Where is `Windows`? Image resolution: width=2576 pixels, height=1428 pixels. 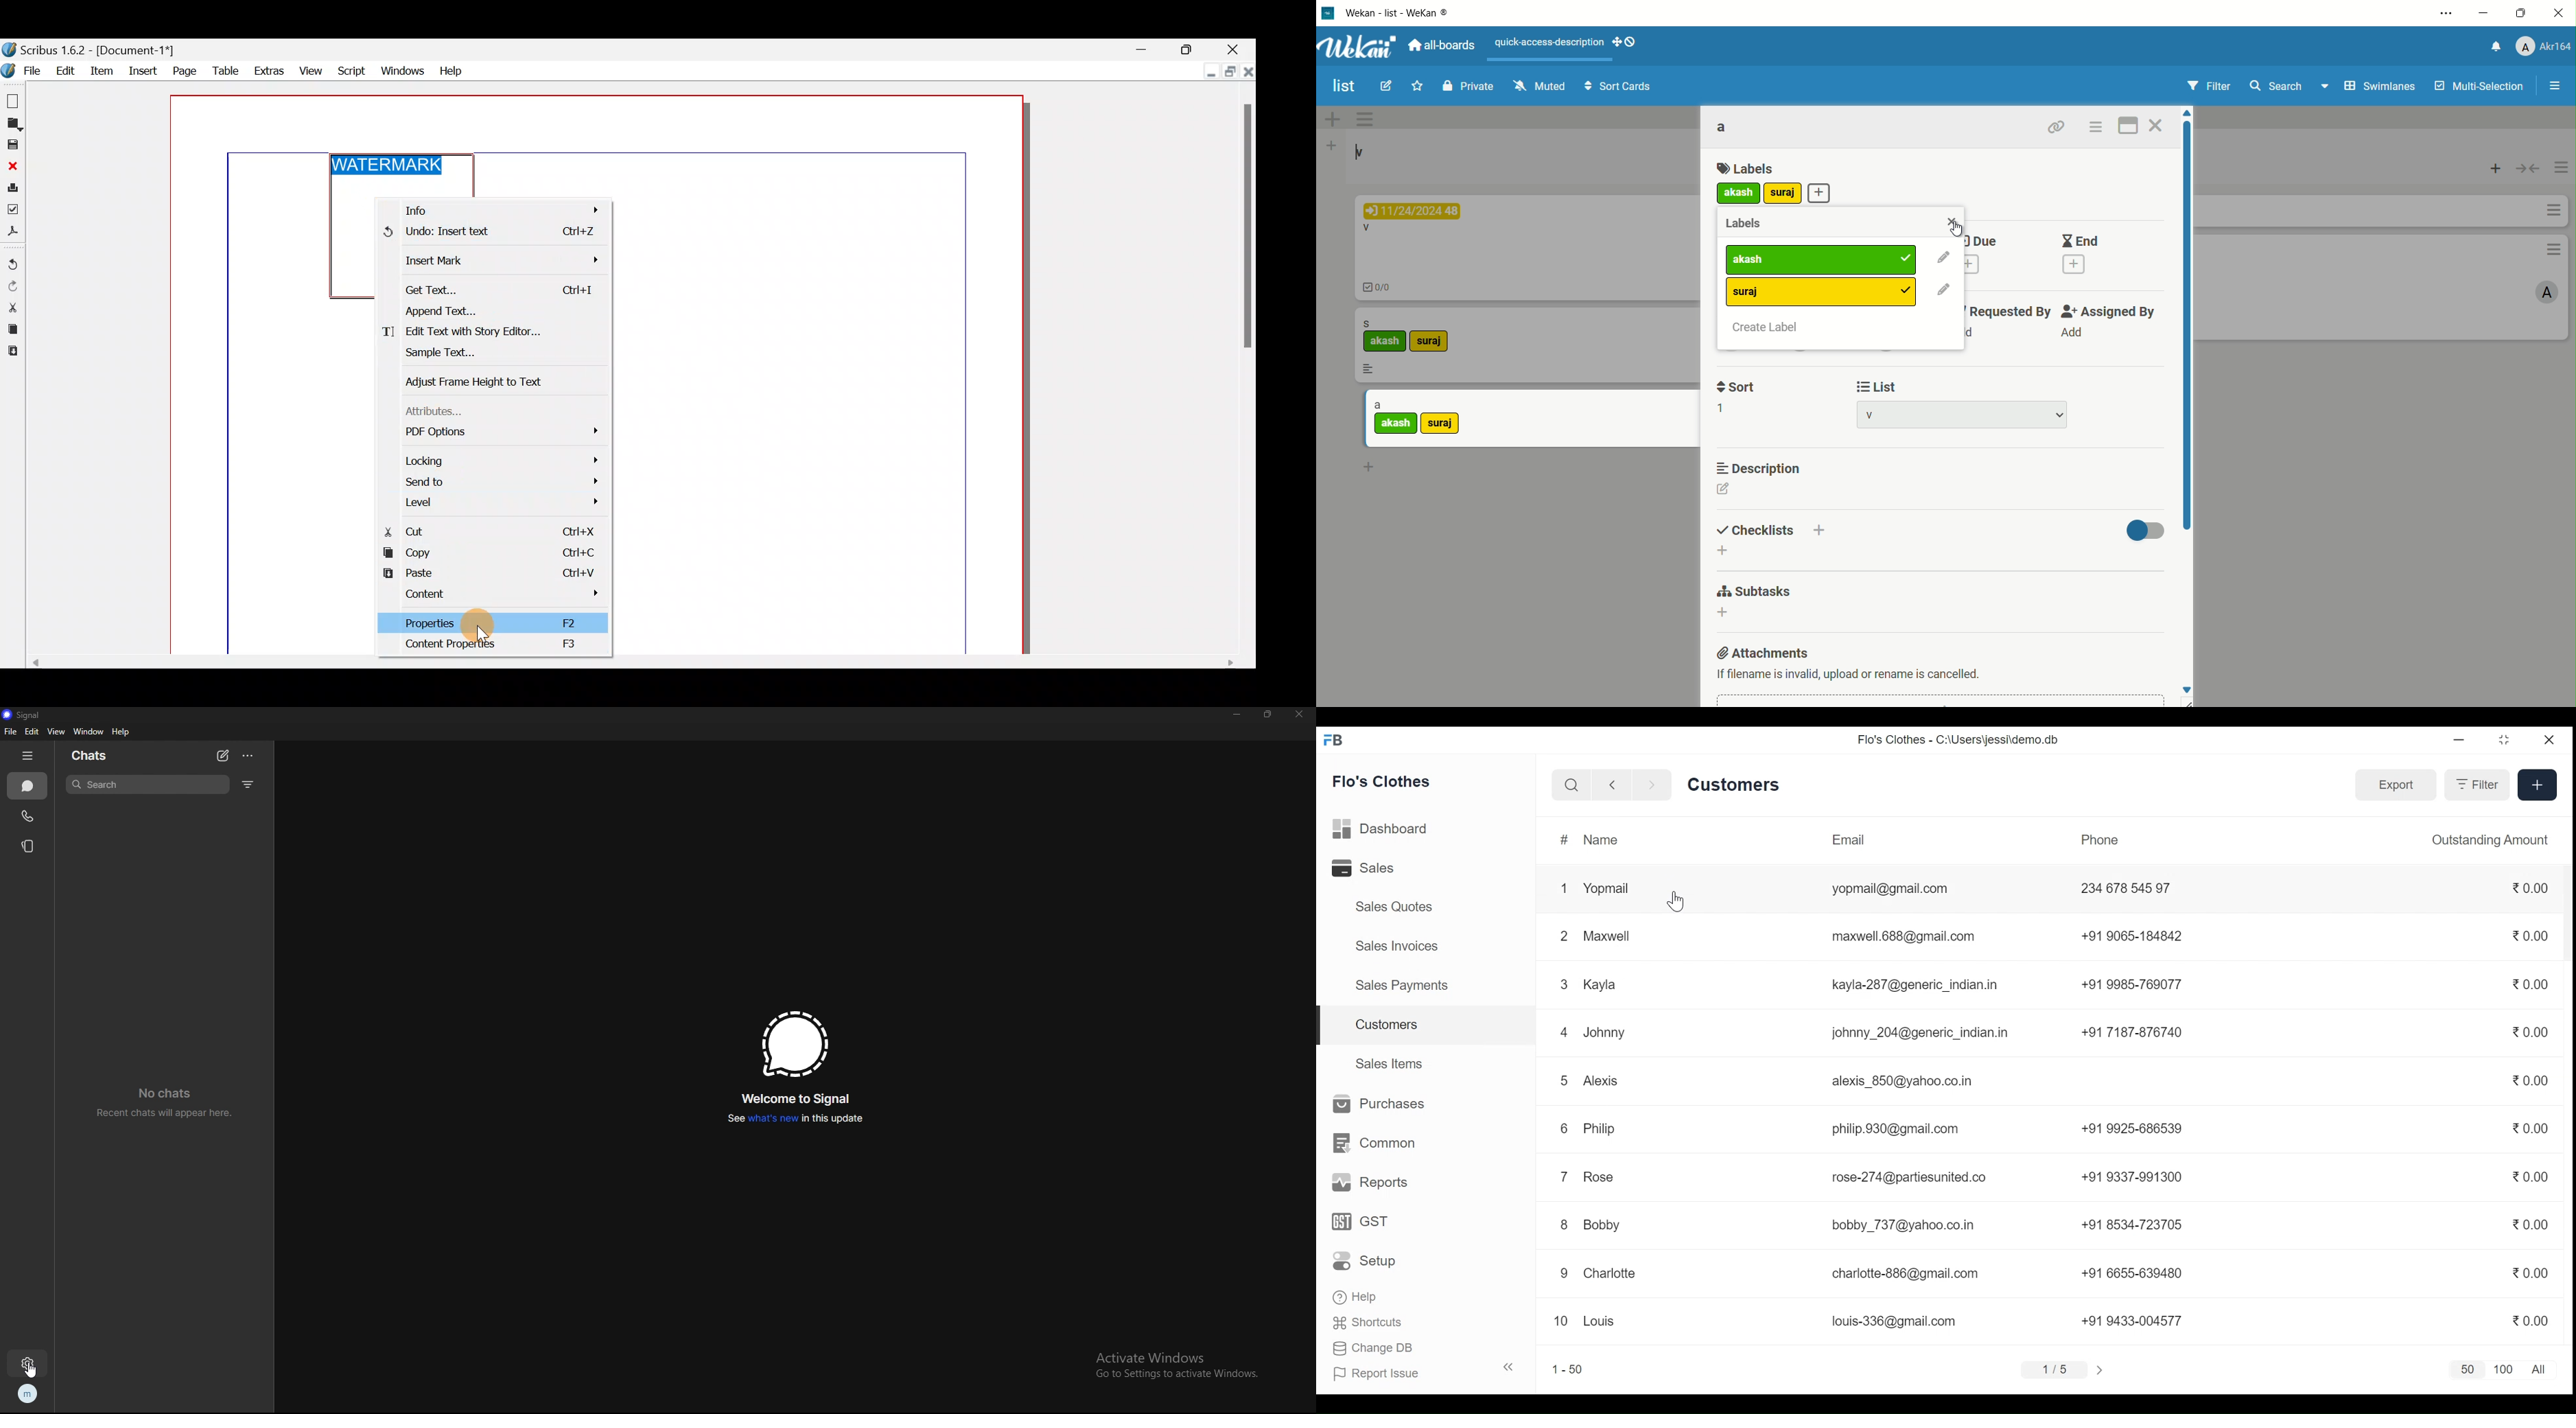 Windows is located at coordinates (402, 69).